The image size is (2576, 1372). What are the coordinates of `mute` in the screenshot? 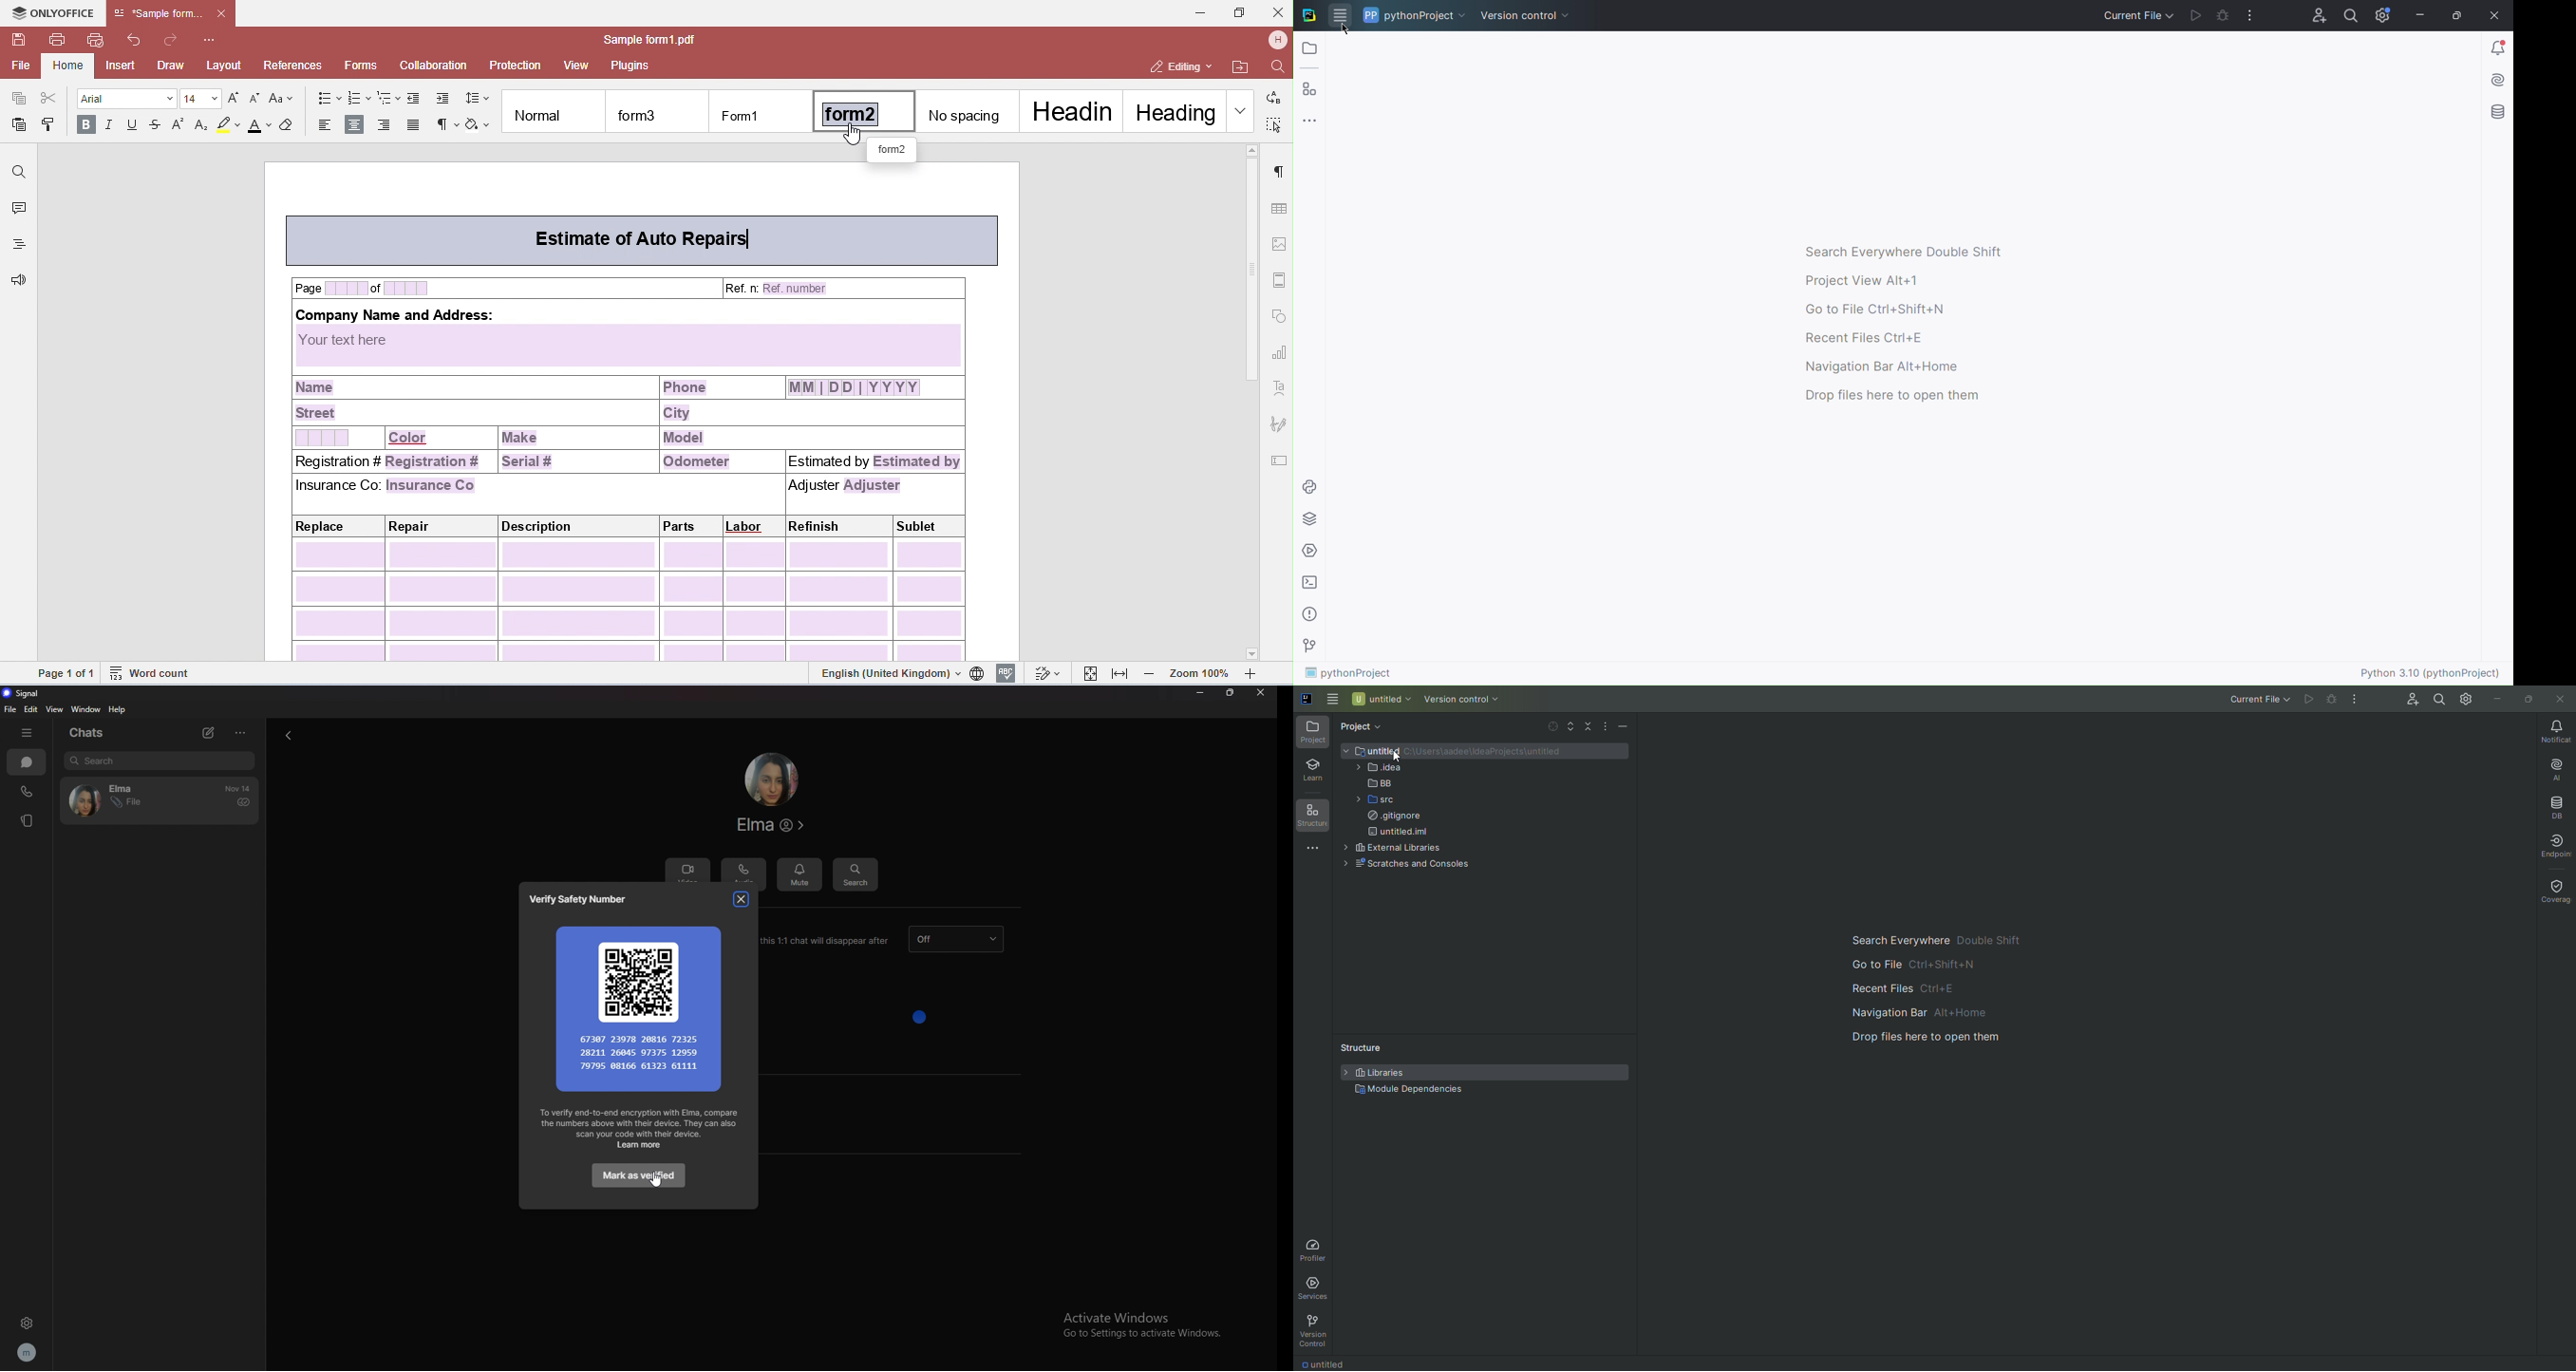 It's located at (801, 871).